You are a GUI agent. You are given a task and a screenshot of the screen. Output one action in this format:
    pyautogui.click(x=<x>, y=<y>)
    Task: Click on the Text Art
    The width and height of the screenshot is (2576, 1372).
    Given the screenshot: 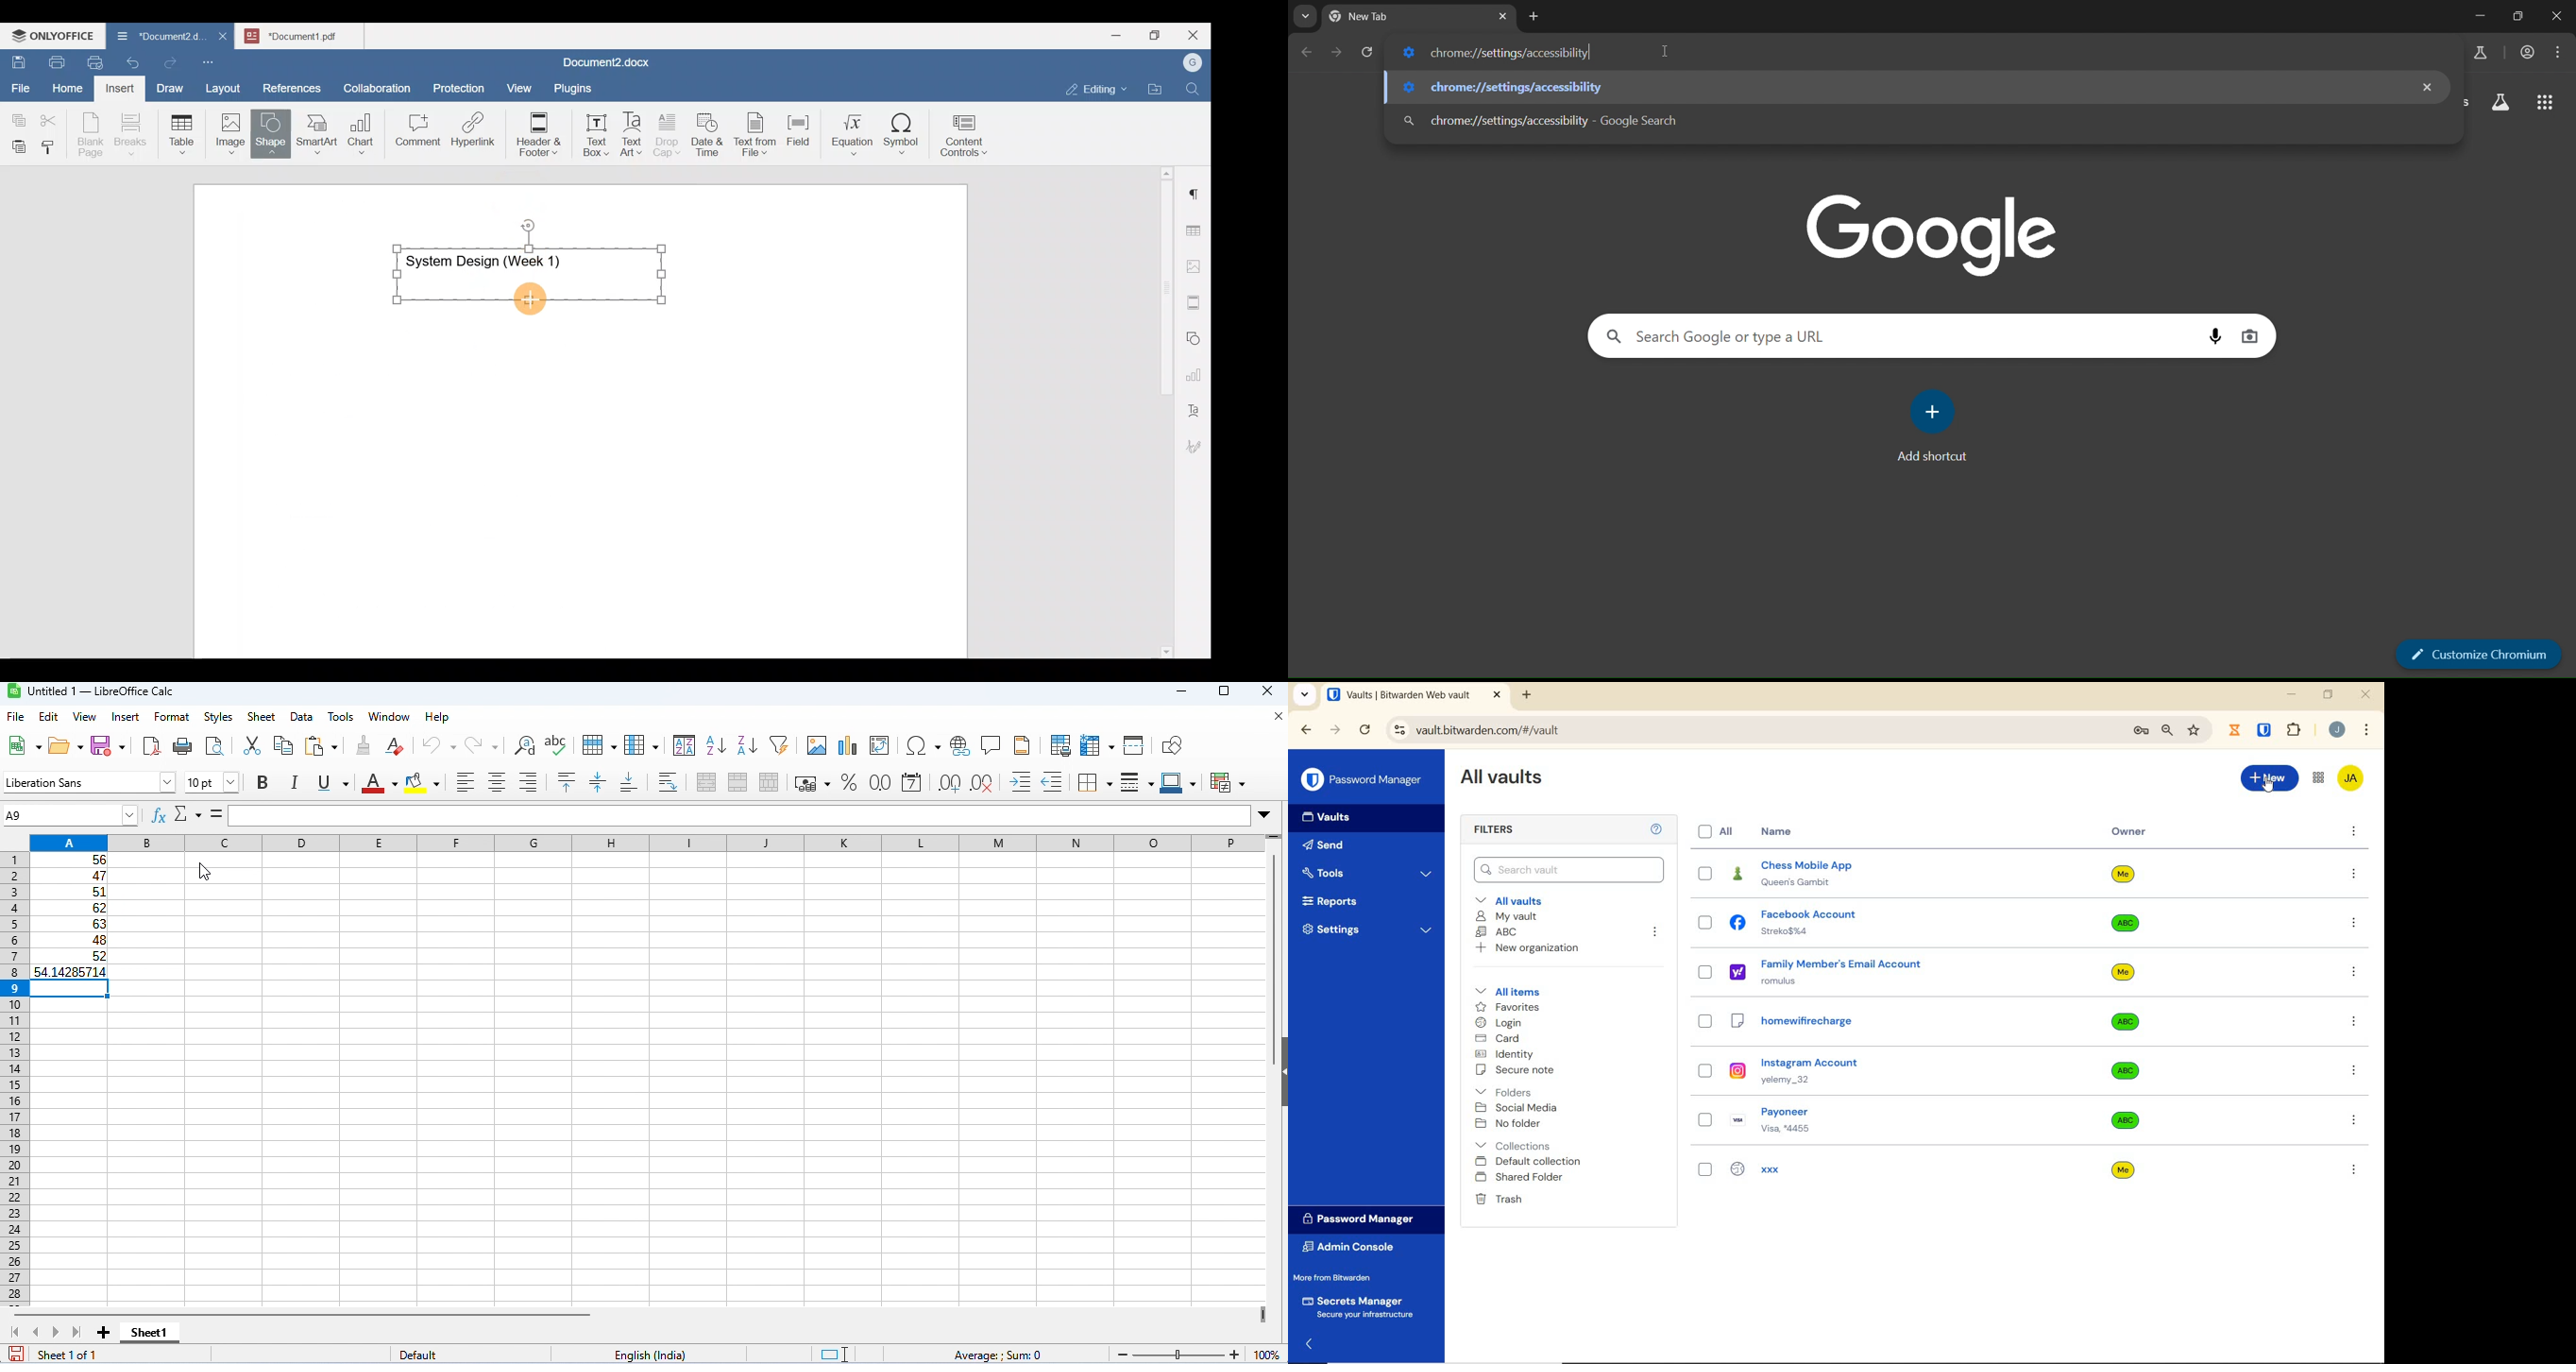 What is the action you would take?
    pyautogui.click(x=633, y=135)
    